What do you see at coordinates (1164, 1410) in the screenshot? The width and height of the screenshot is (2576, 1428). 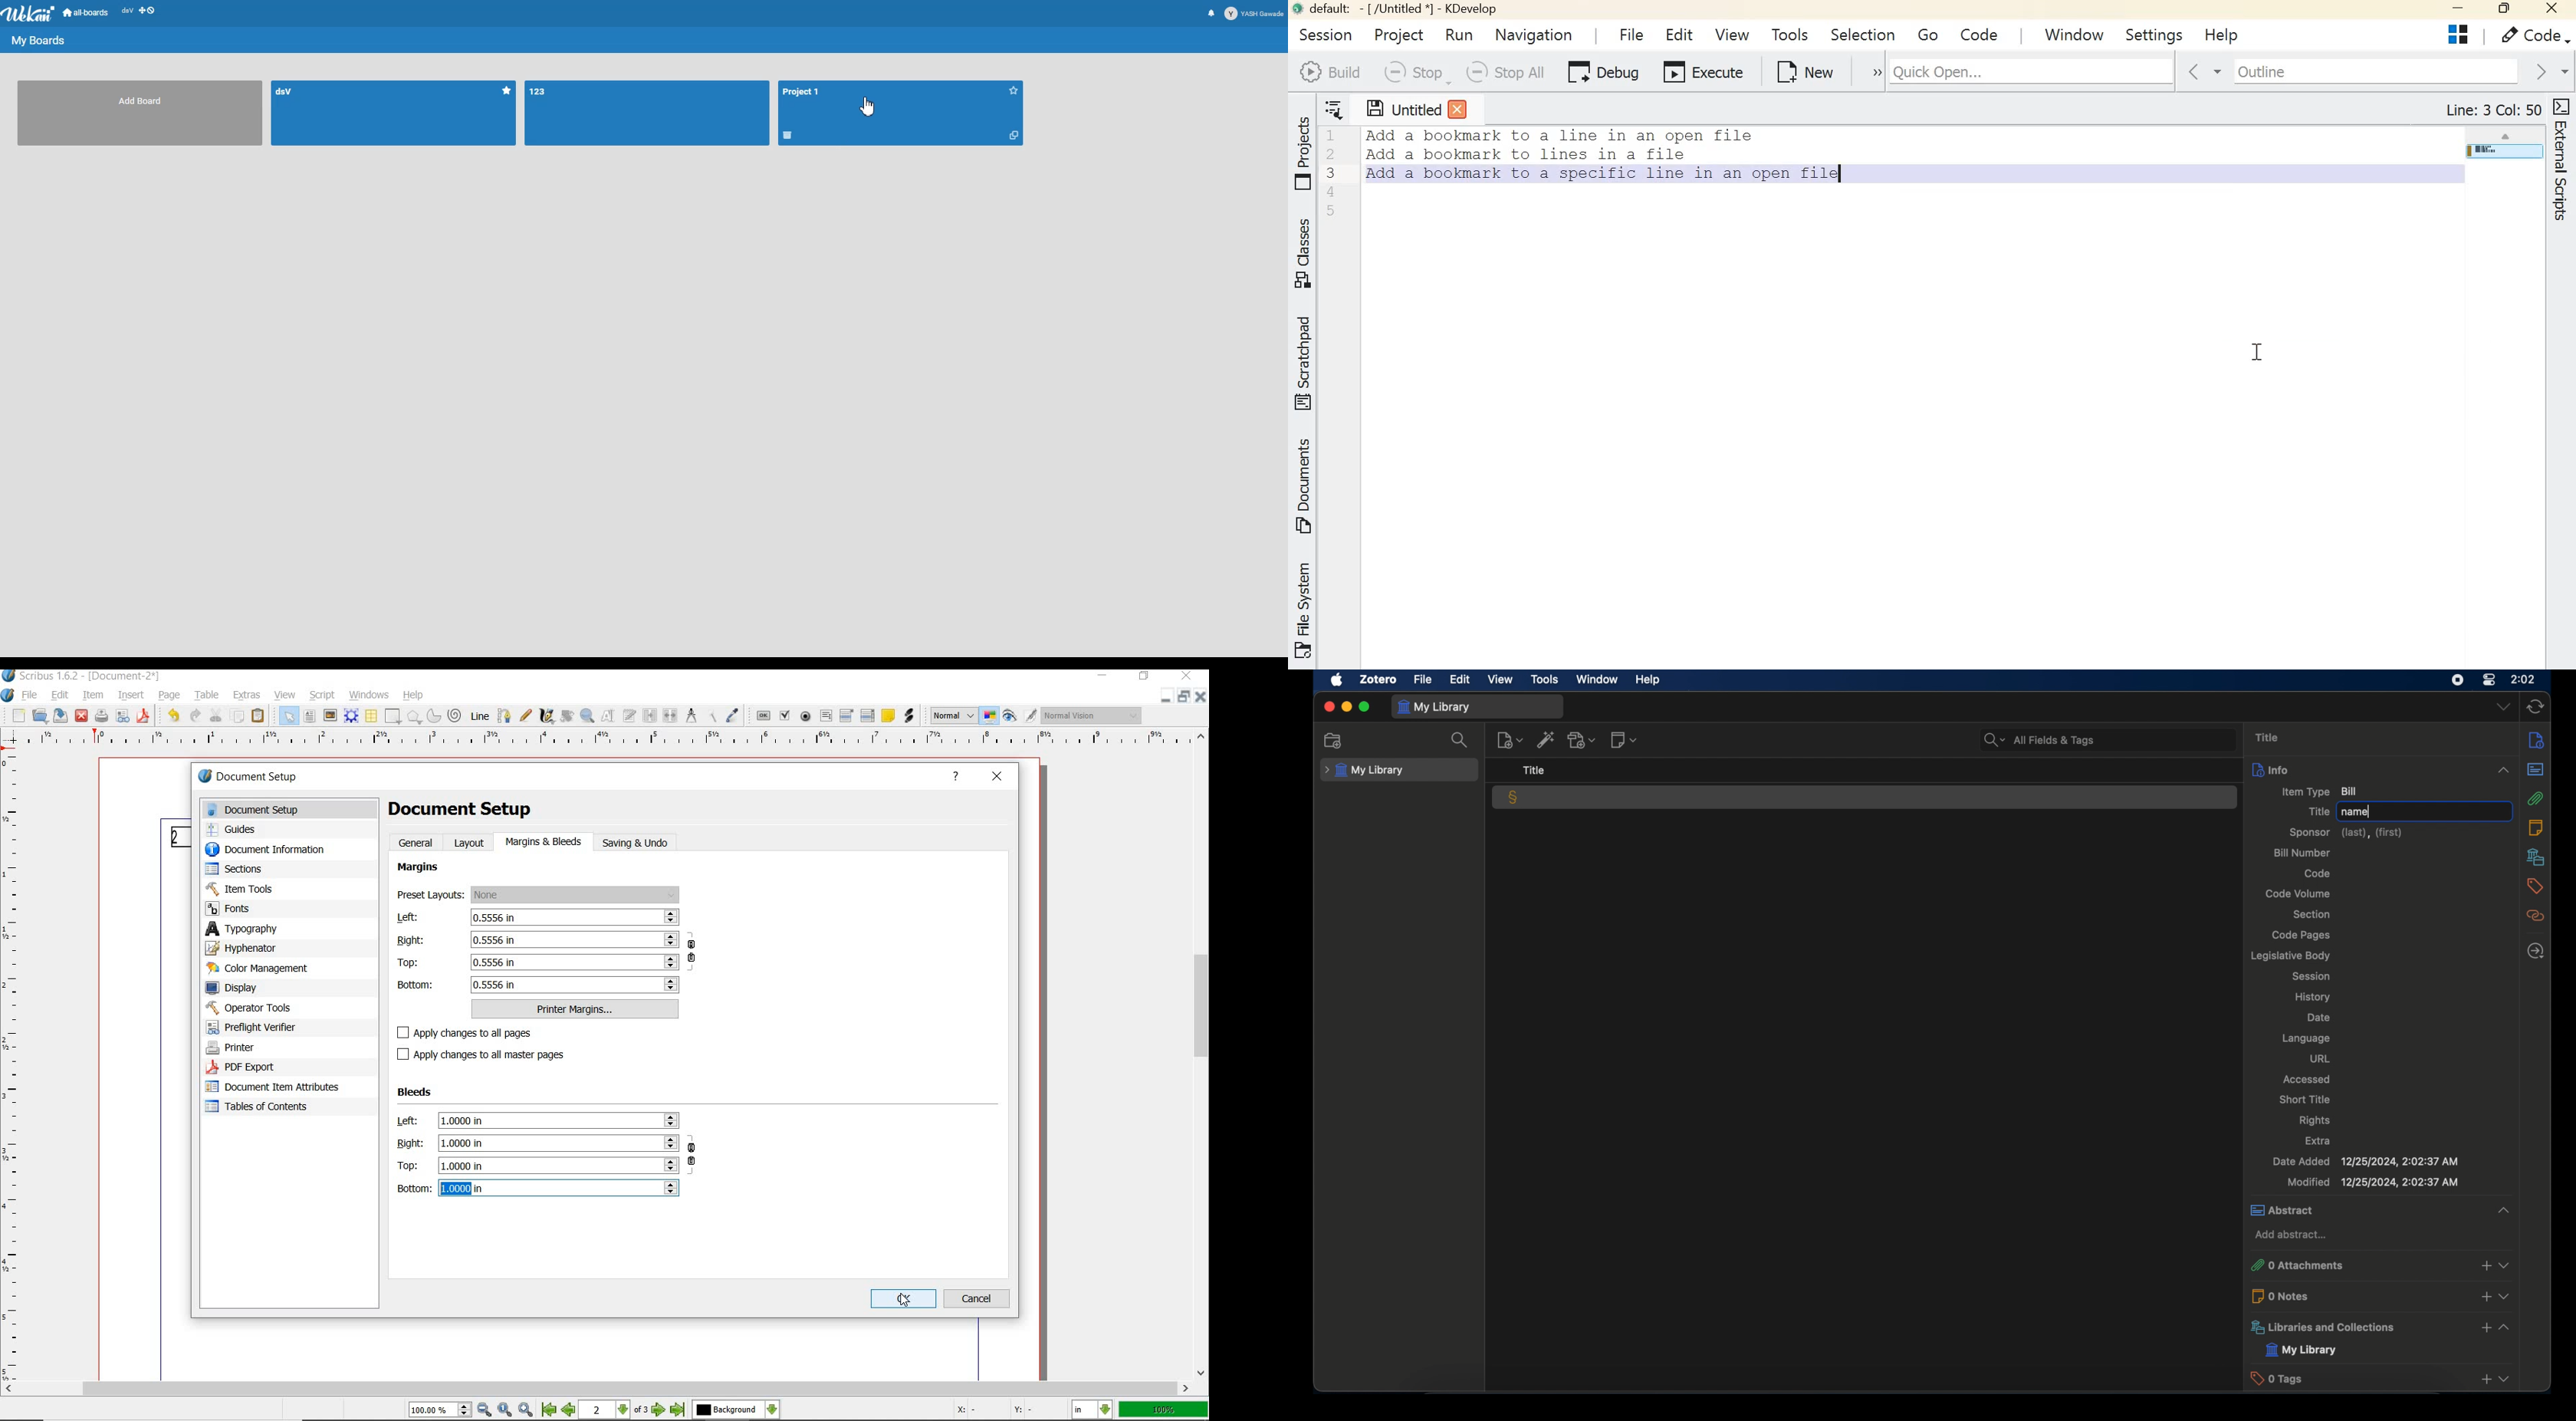 I see `zoom factor 100%` at bounding box center [1164, 1410].